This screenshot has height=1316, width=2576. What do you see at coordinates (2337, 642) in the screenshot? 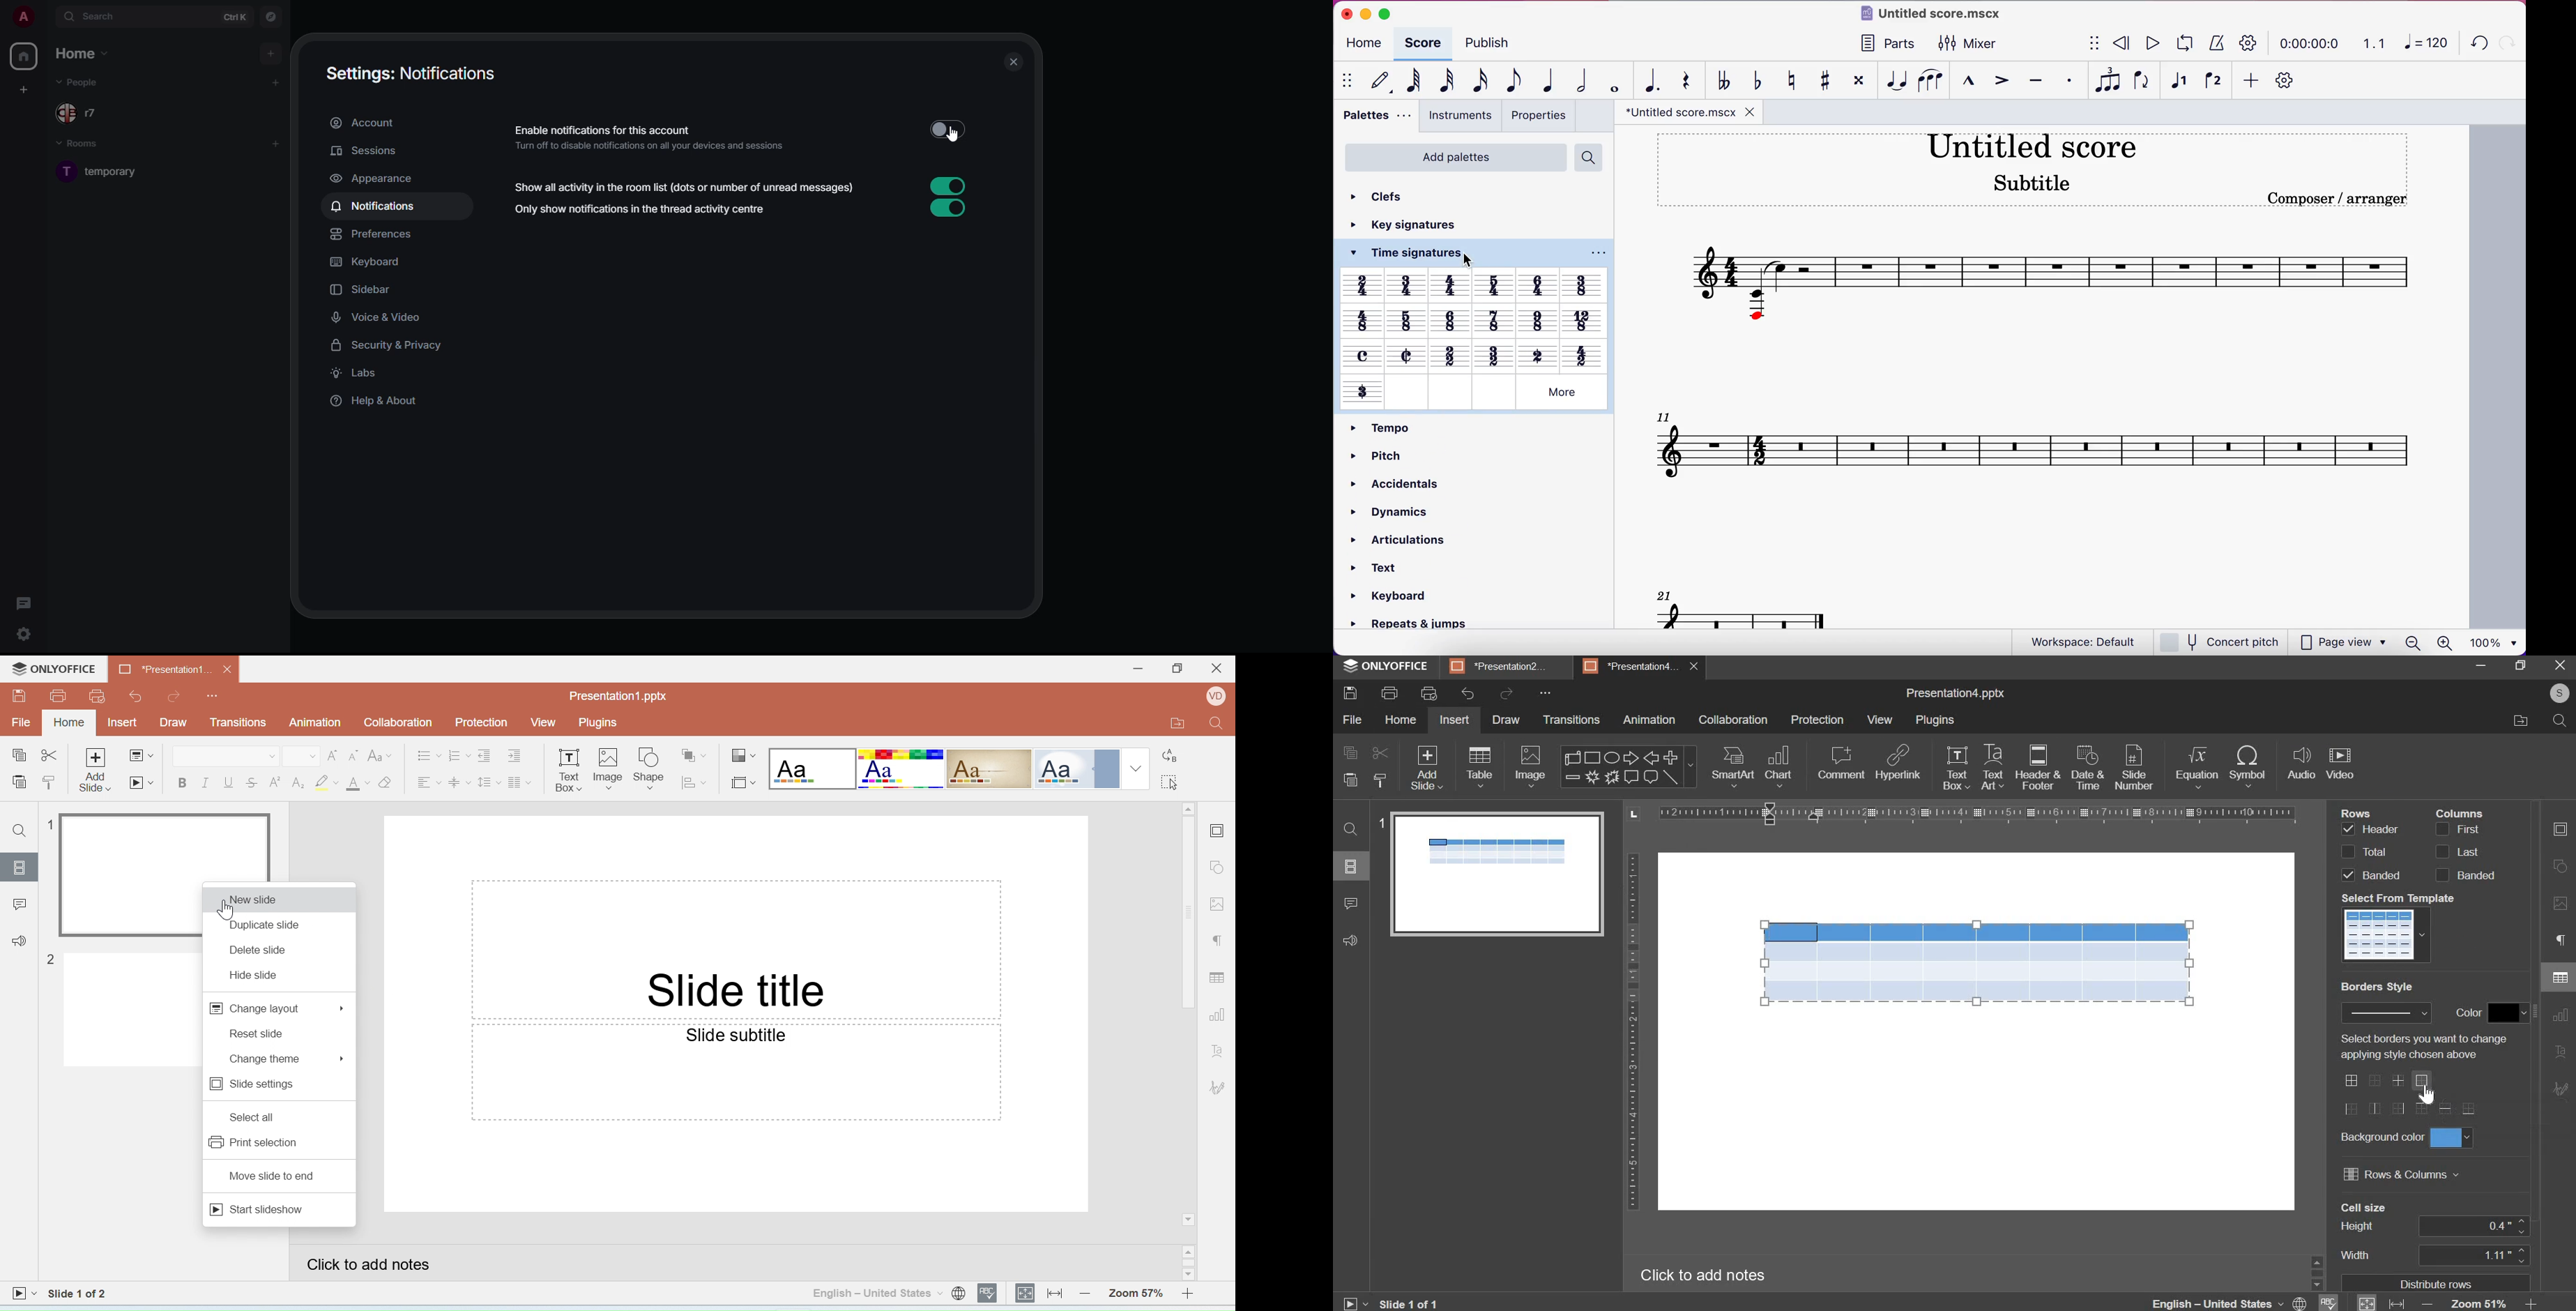
I see `page view` at bounding box center [2337, 642].